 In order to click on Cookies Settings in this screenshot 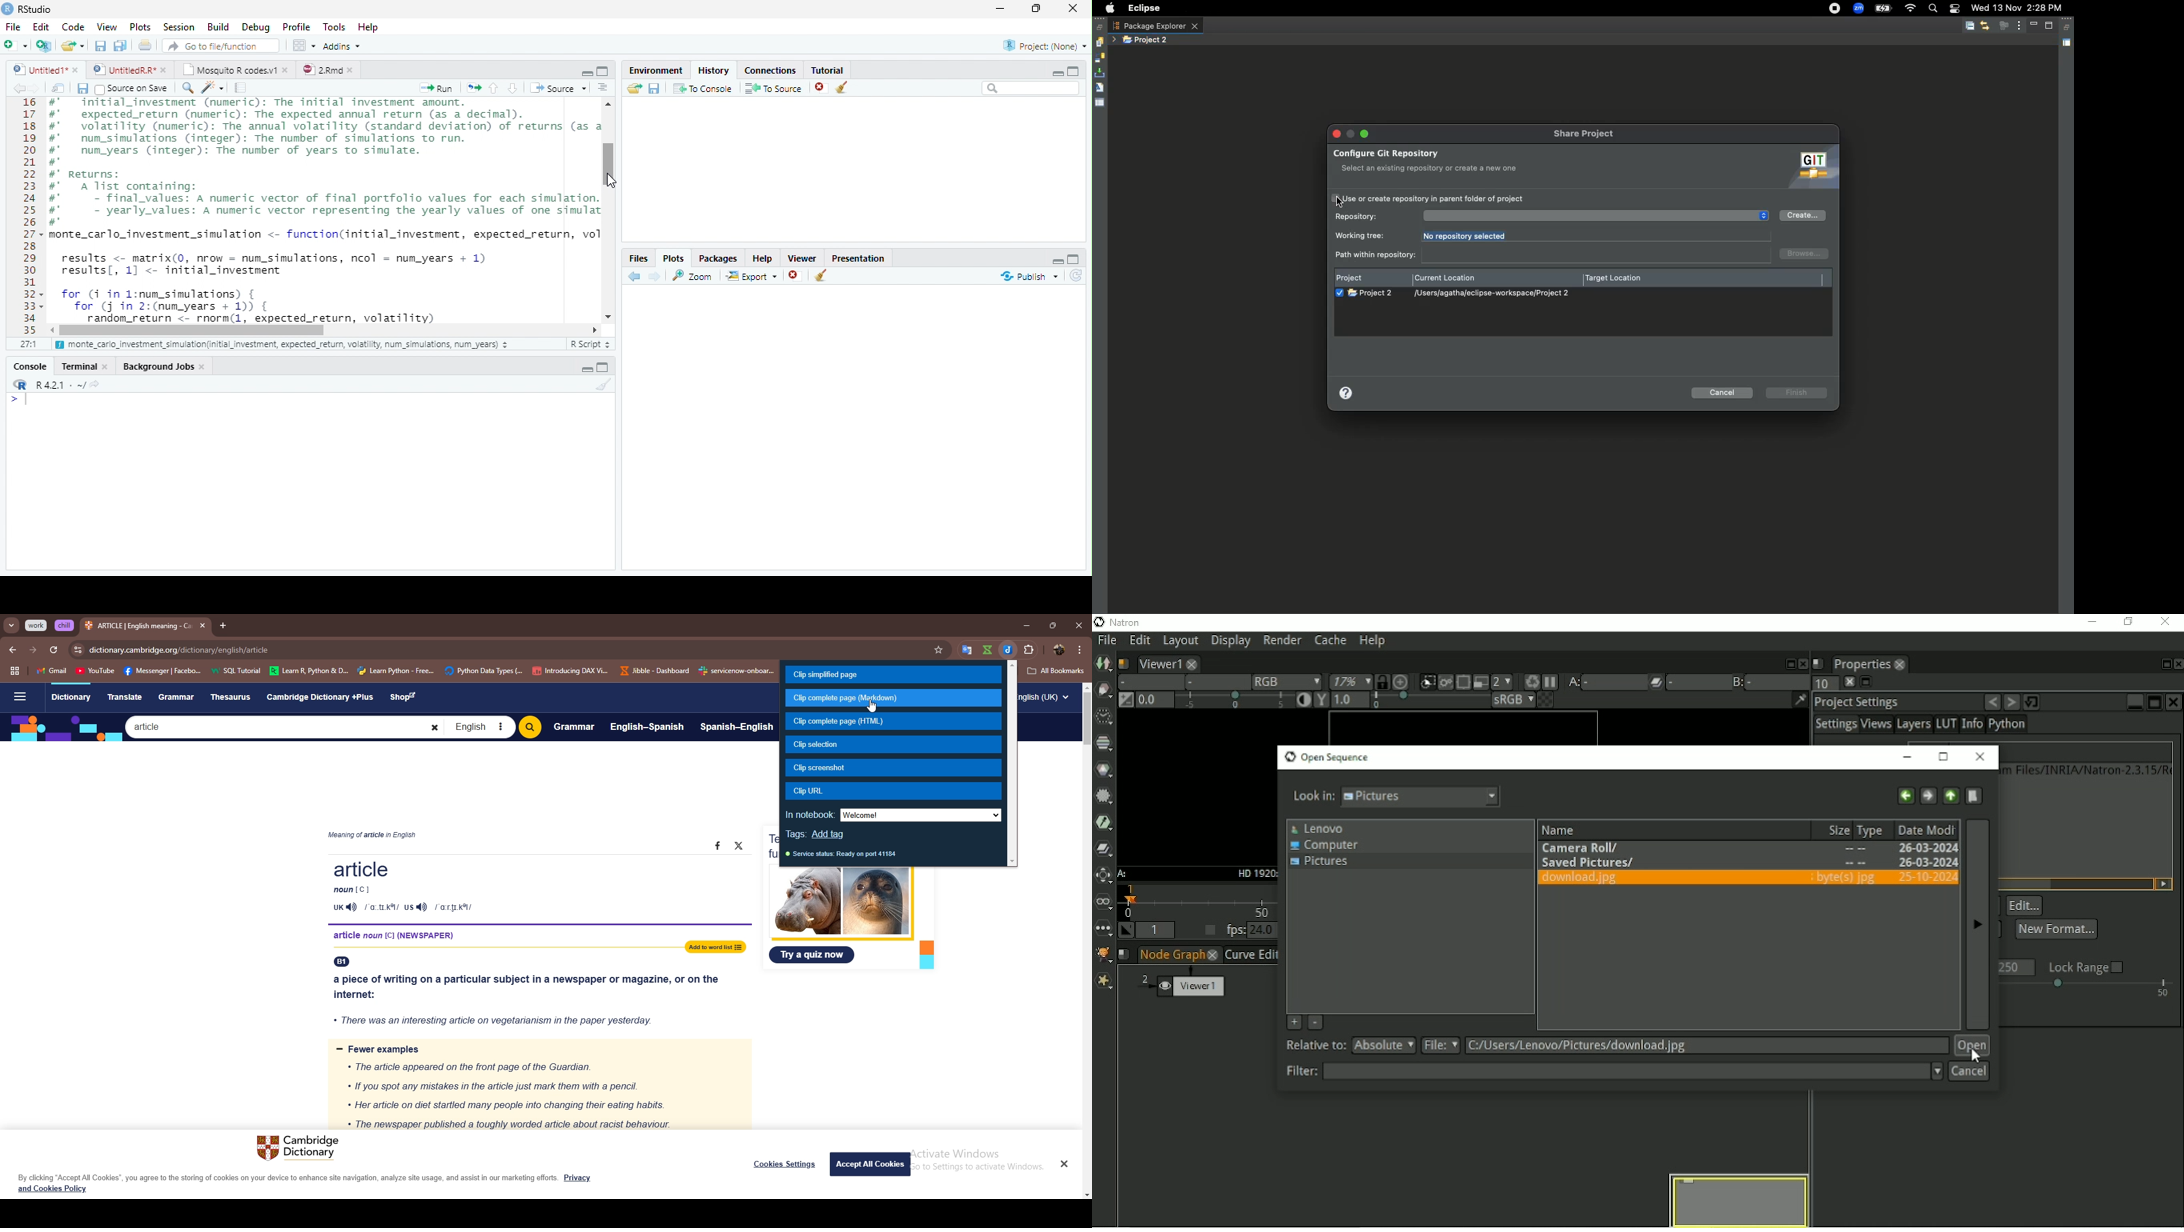, I will do `click(785, 1165)`.